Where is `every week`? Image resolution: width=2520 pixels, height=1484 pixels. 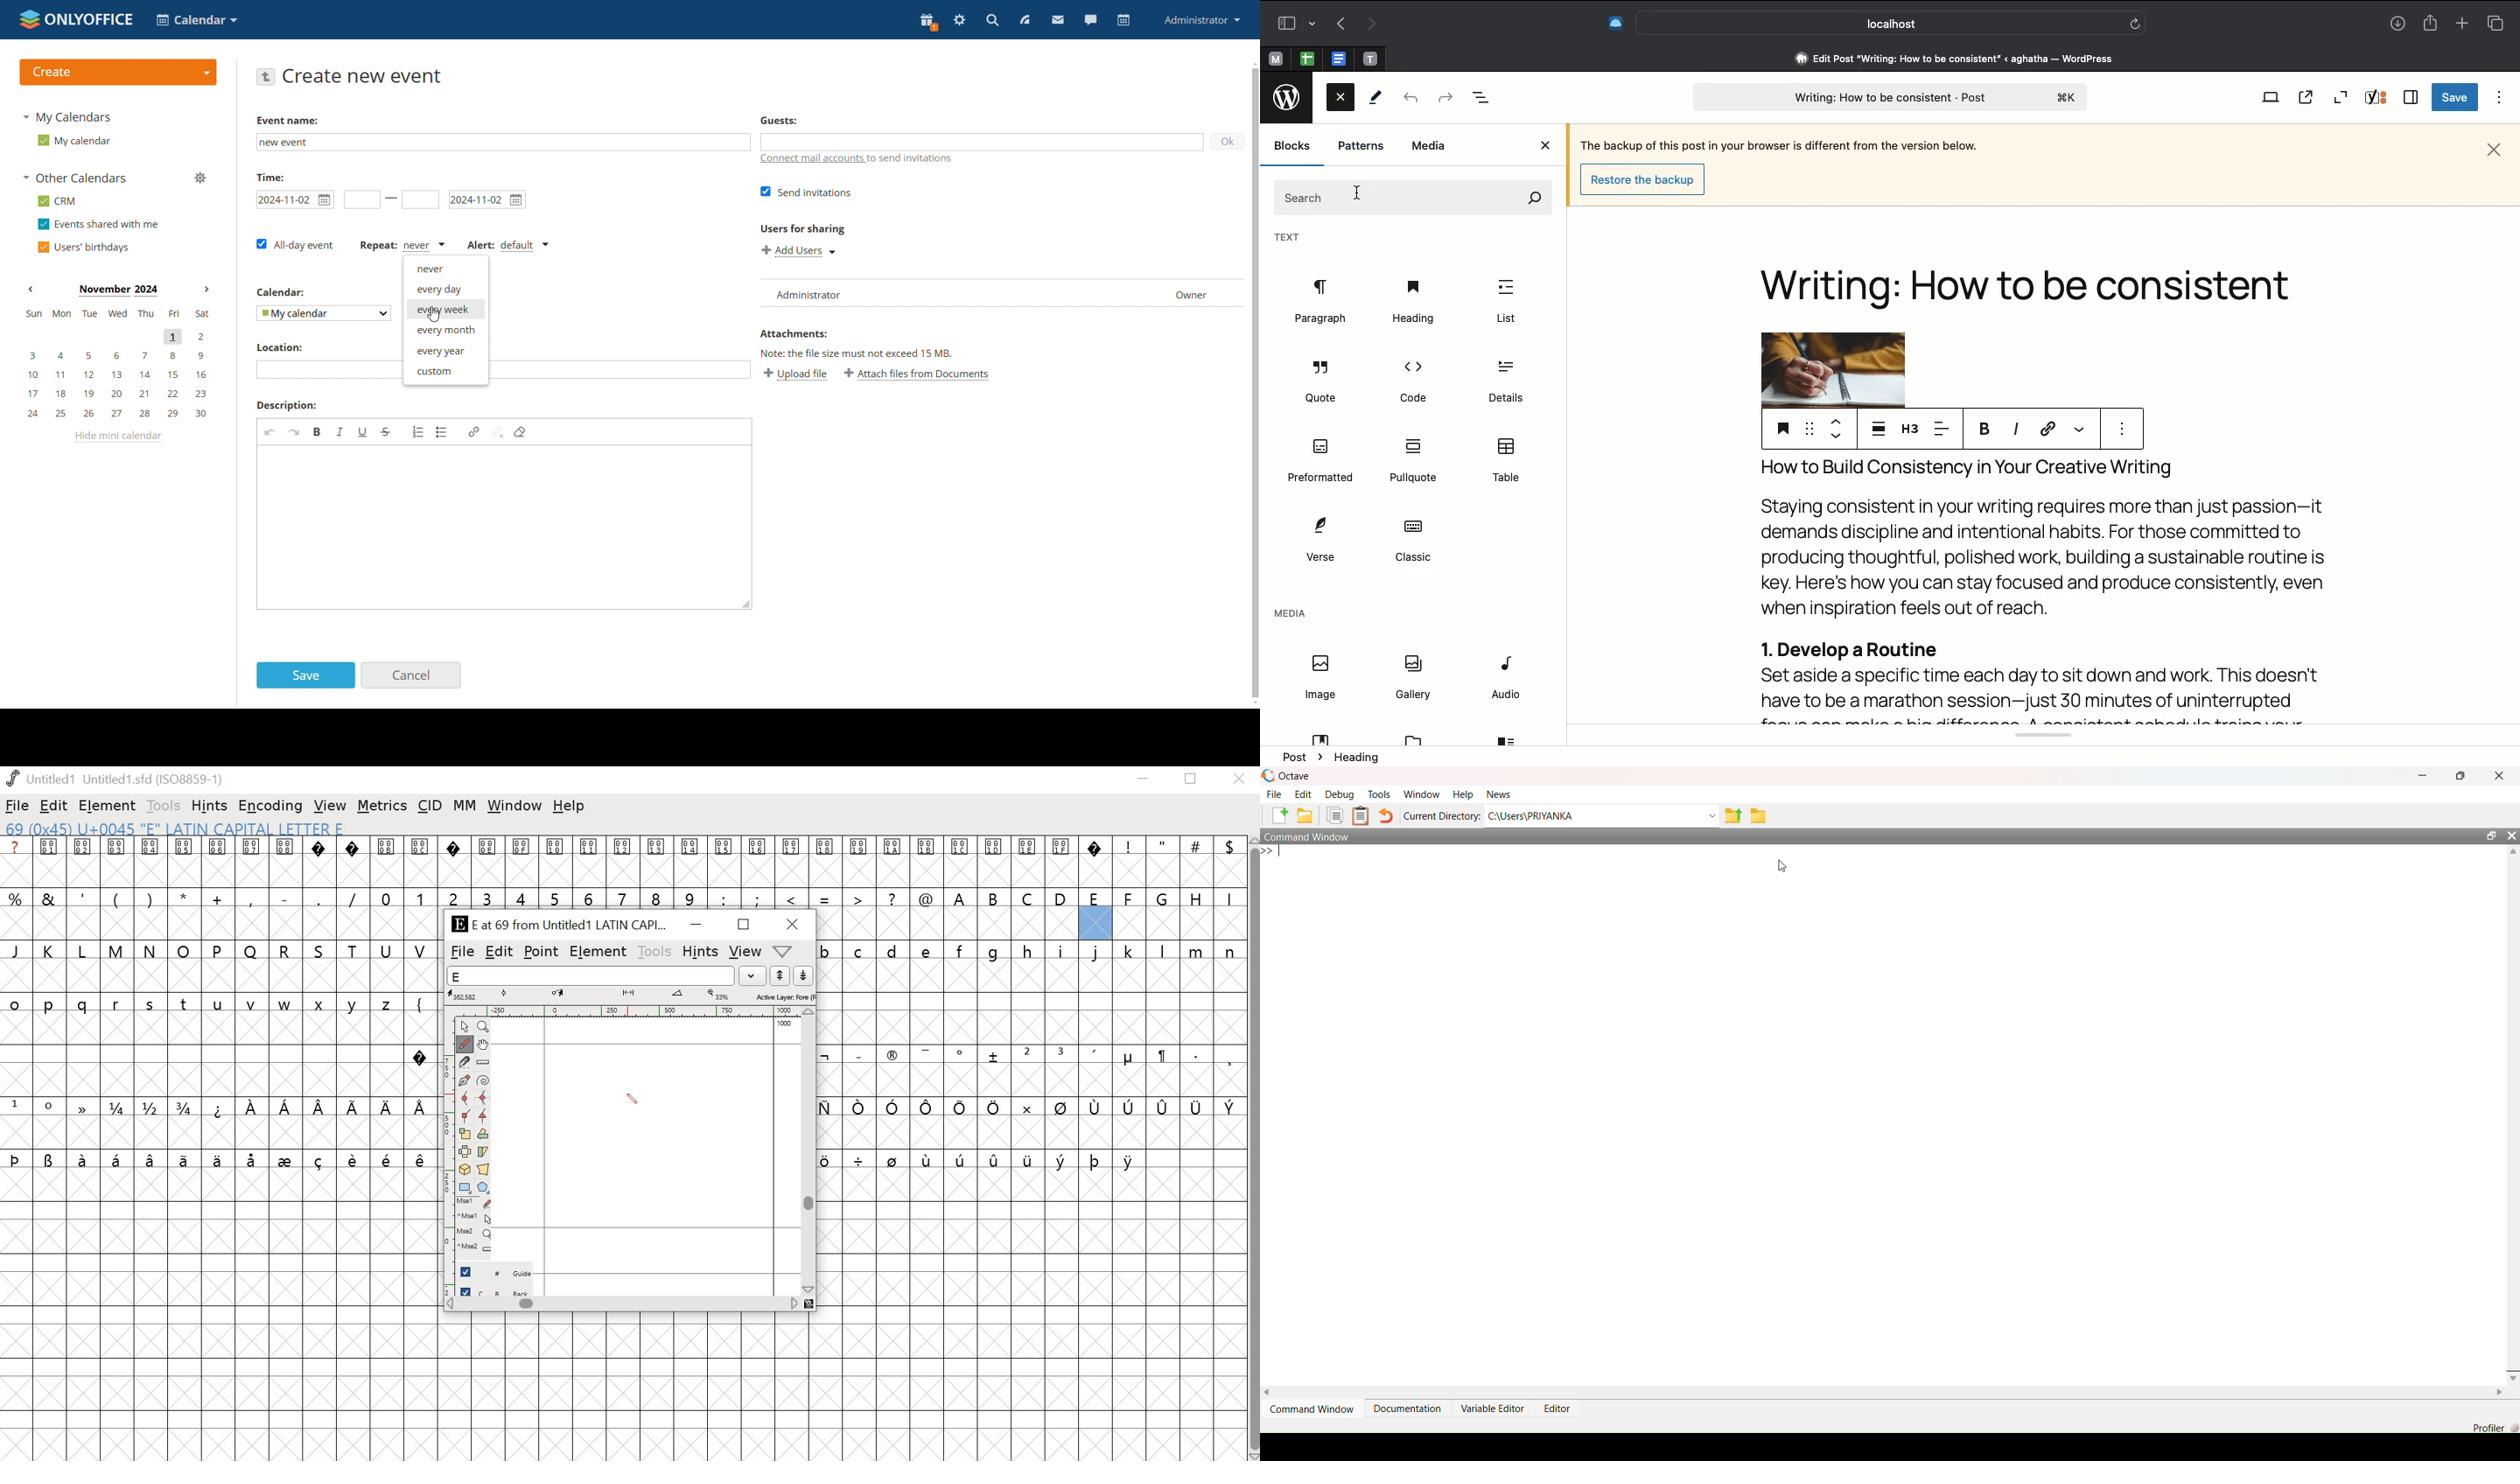 every week is located at coordinates (446, 310).